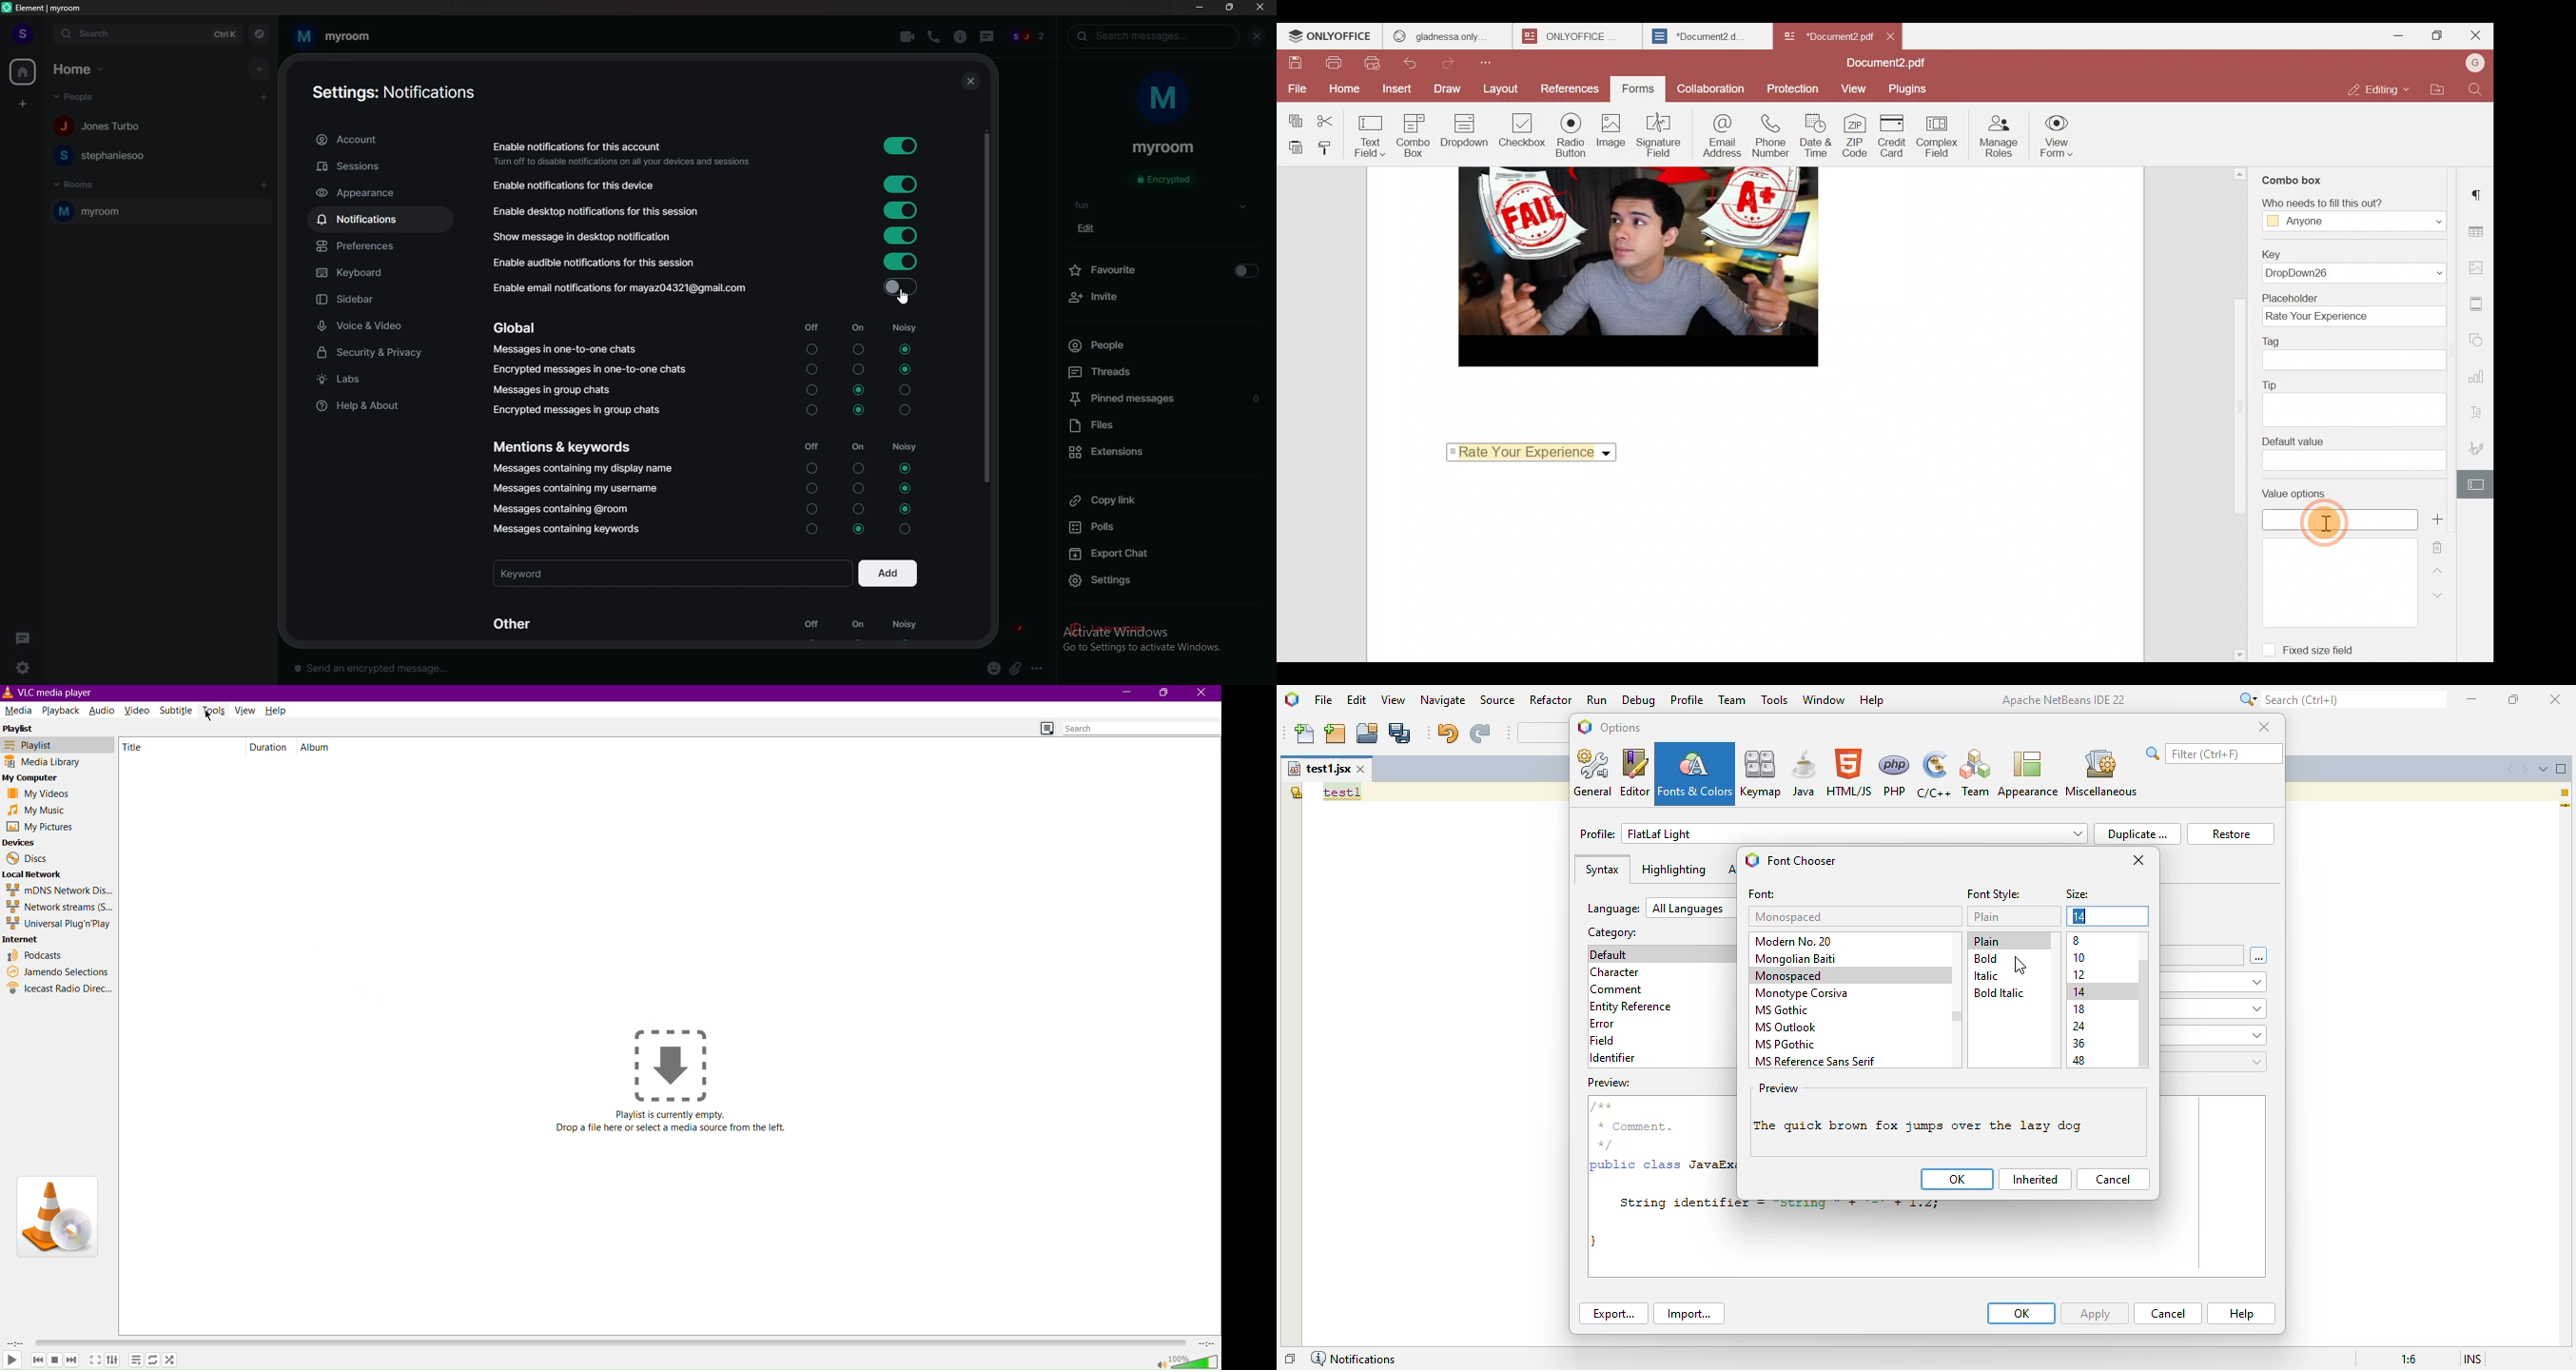 The image size is (2576, 1372). I want to click on room name, so click(332, 37).